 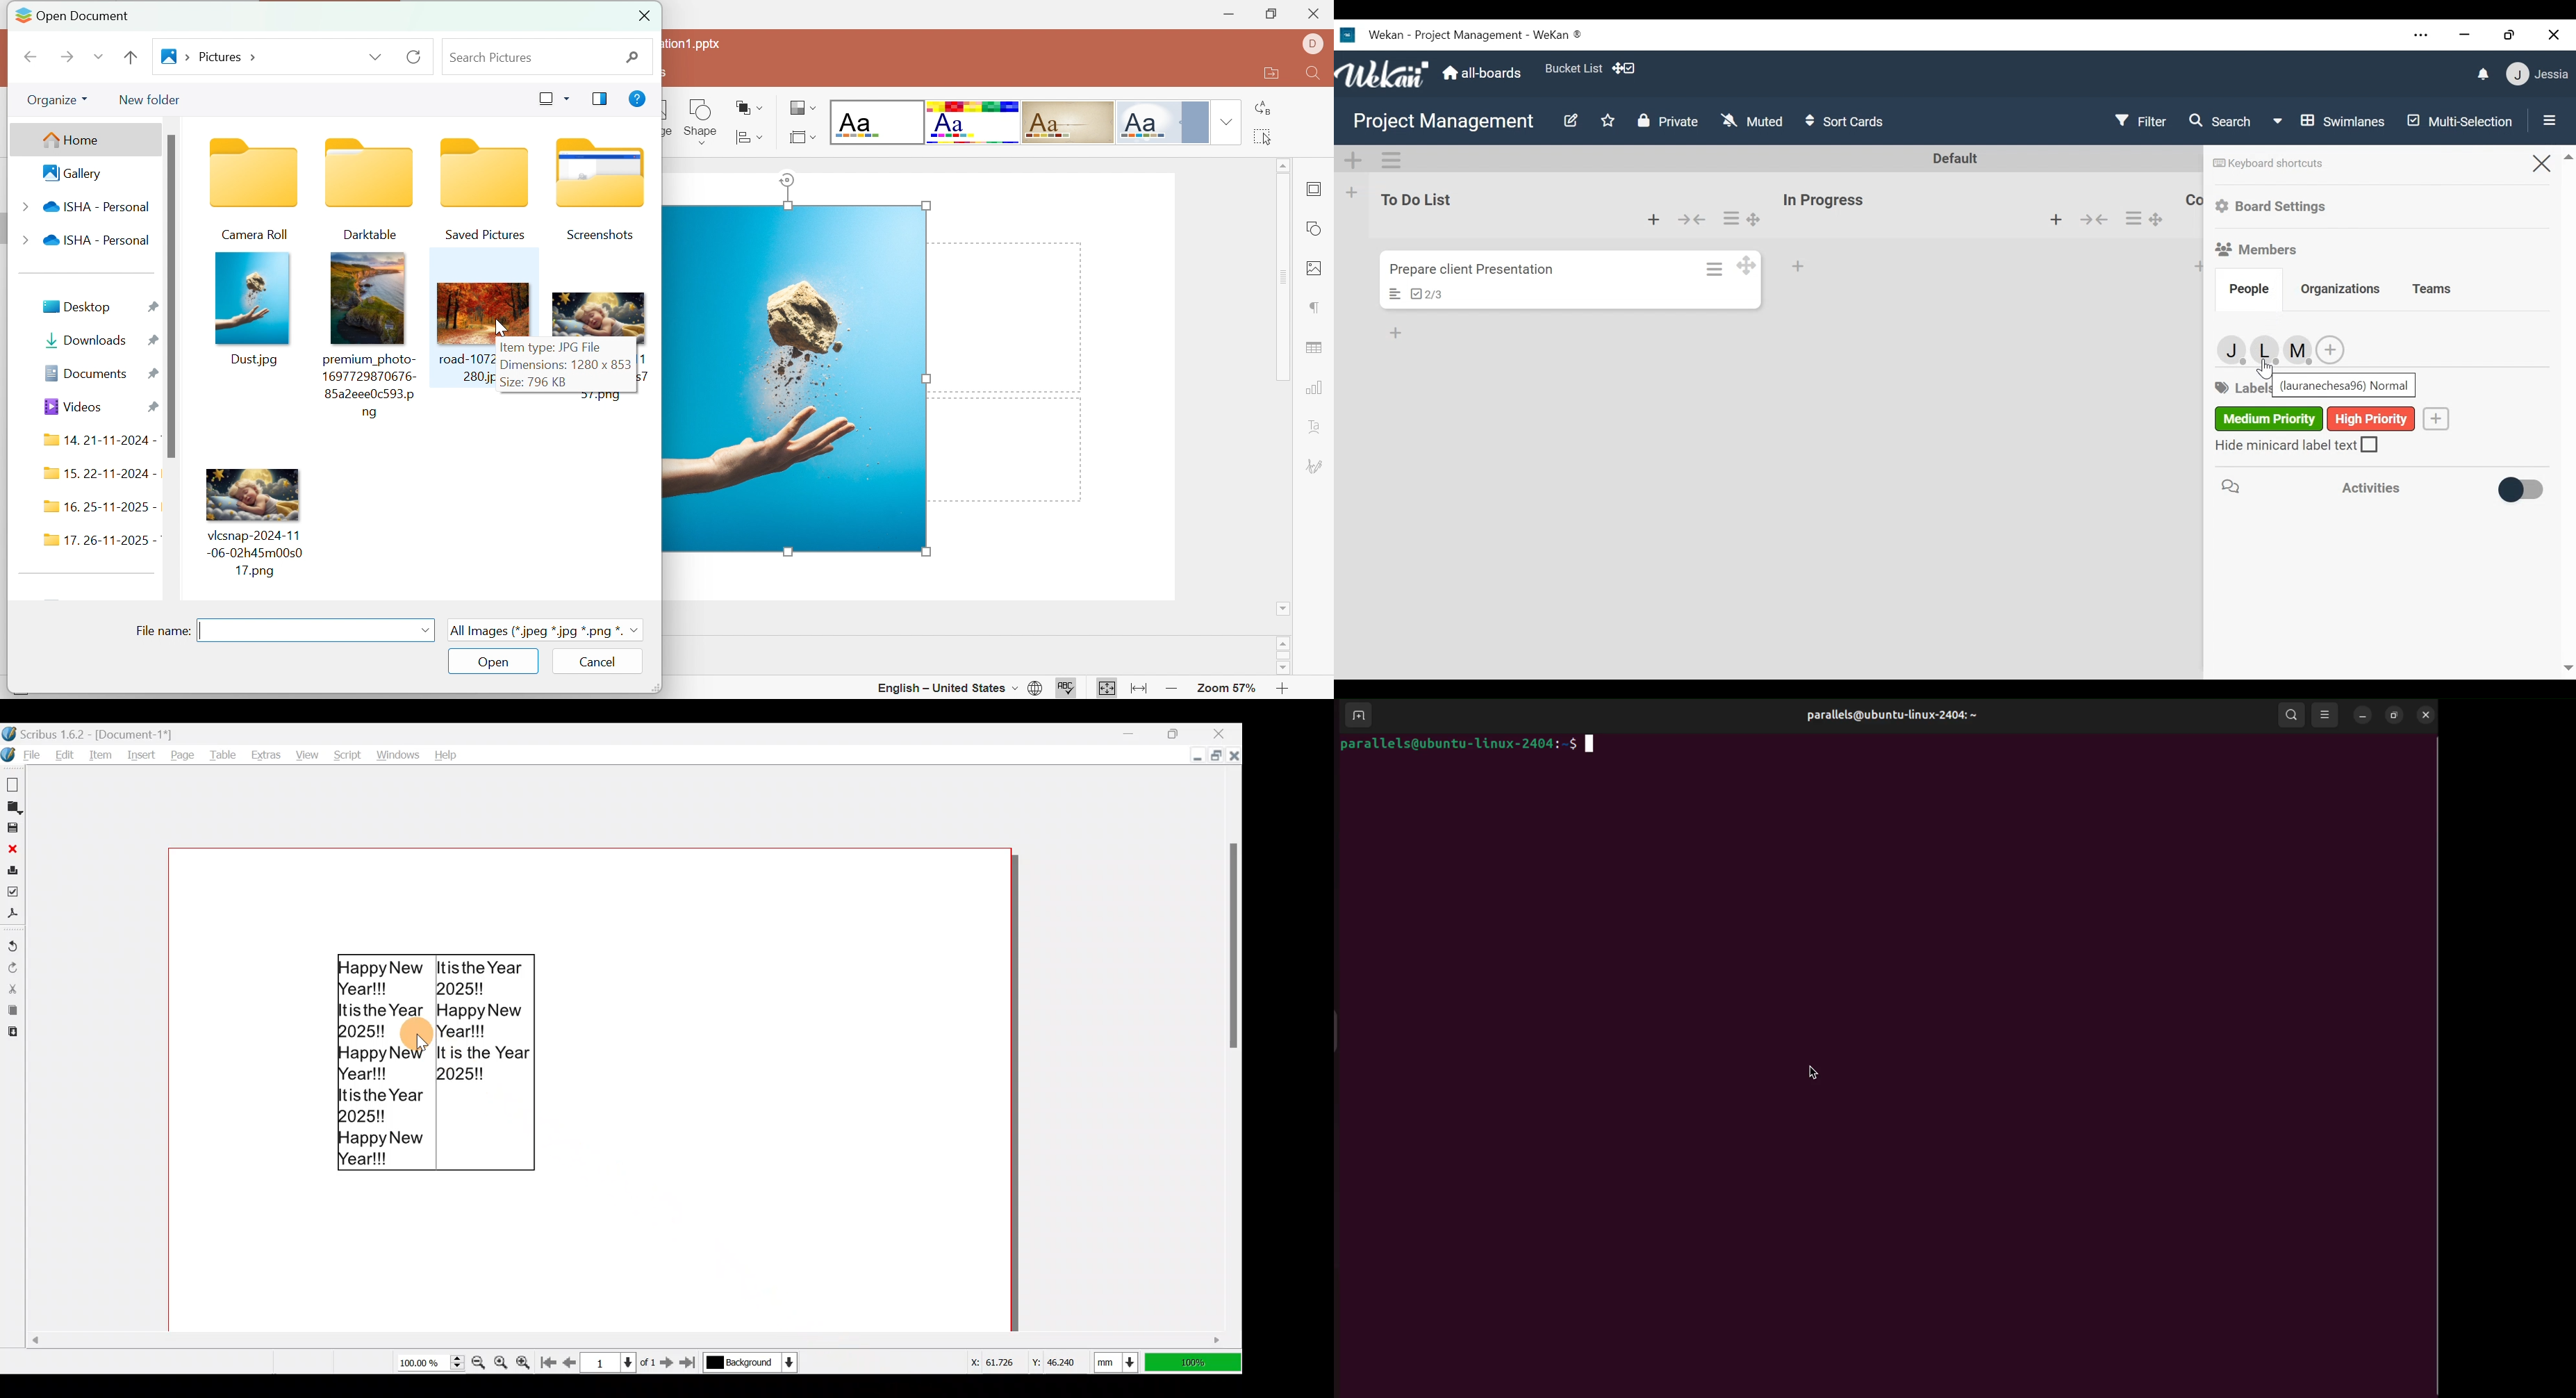 I want to click on shape settings, so click(x=1316, y=225).